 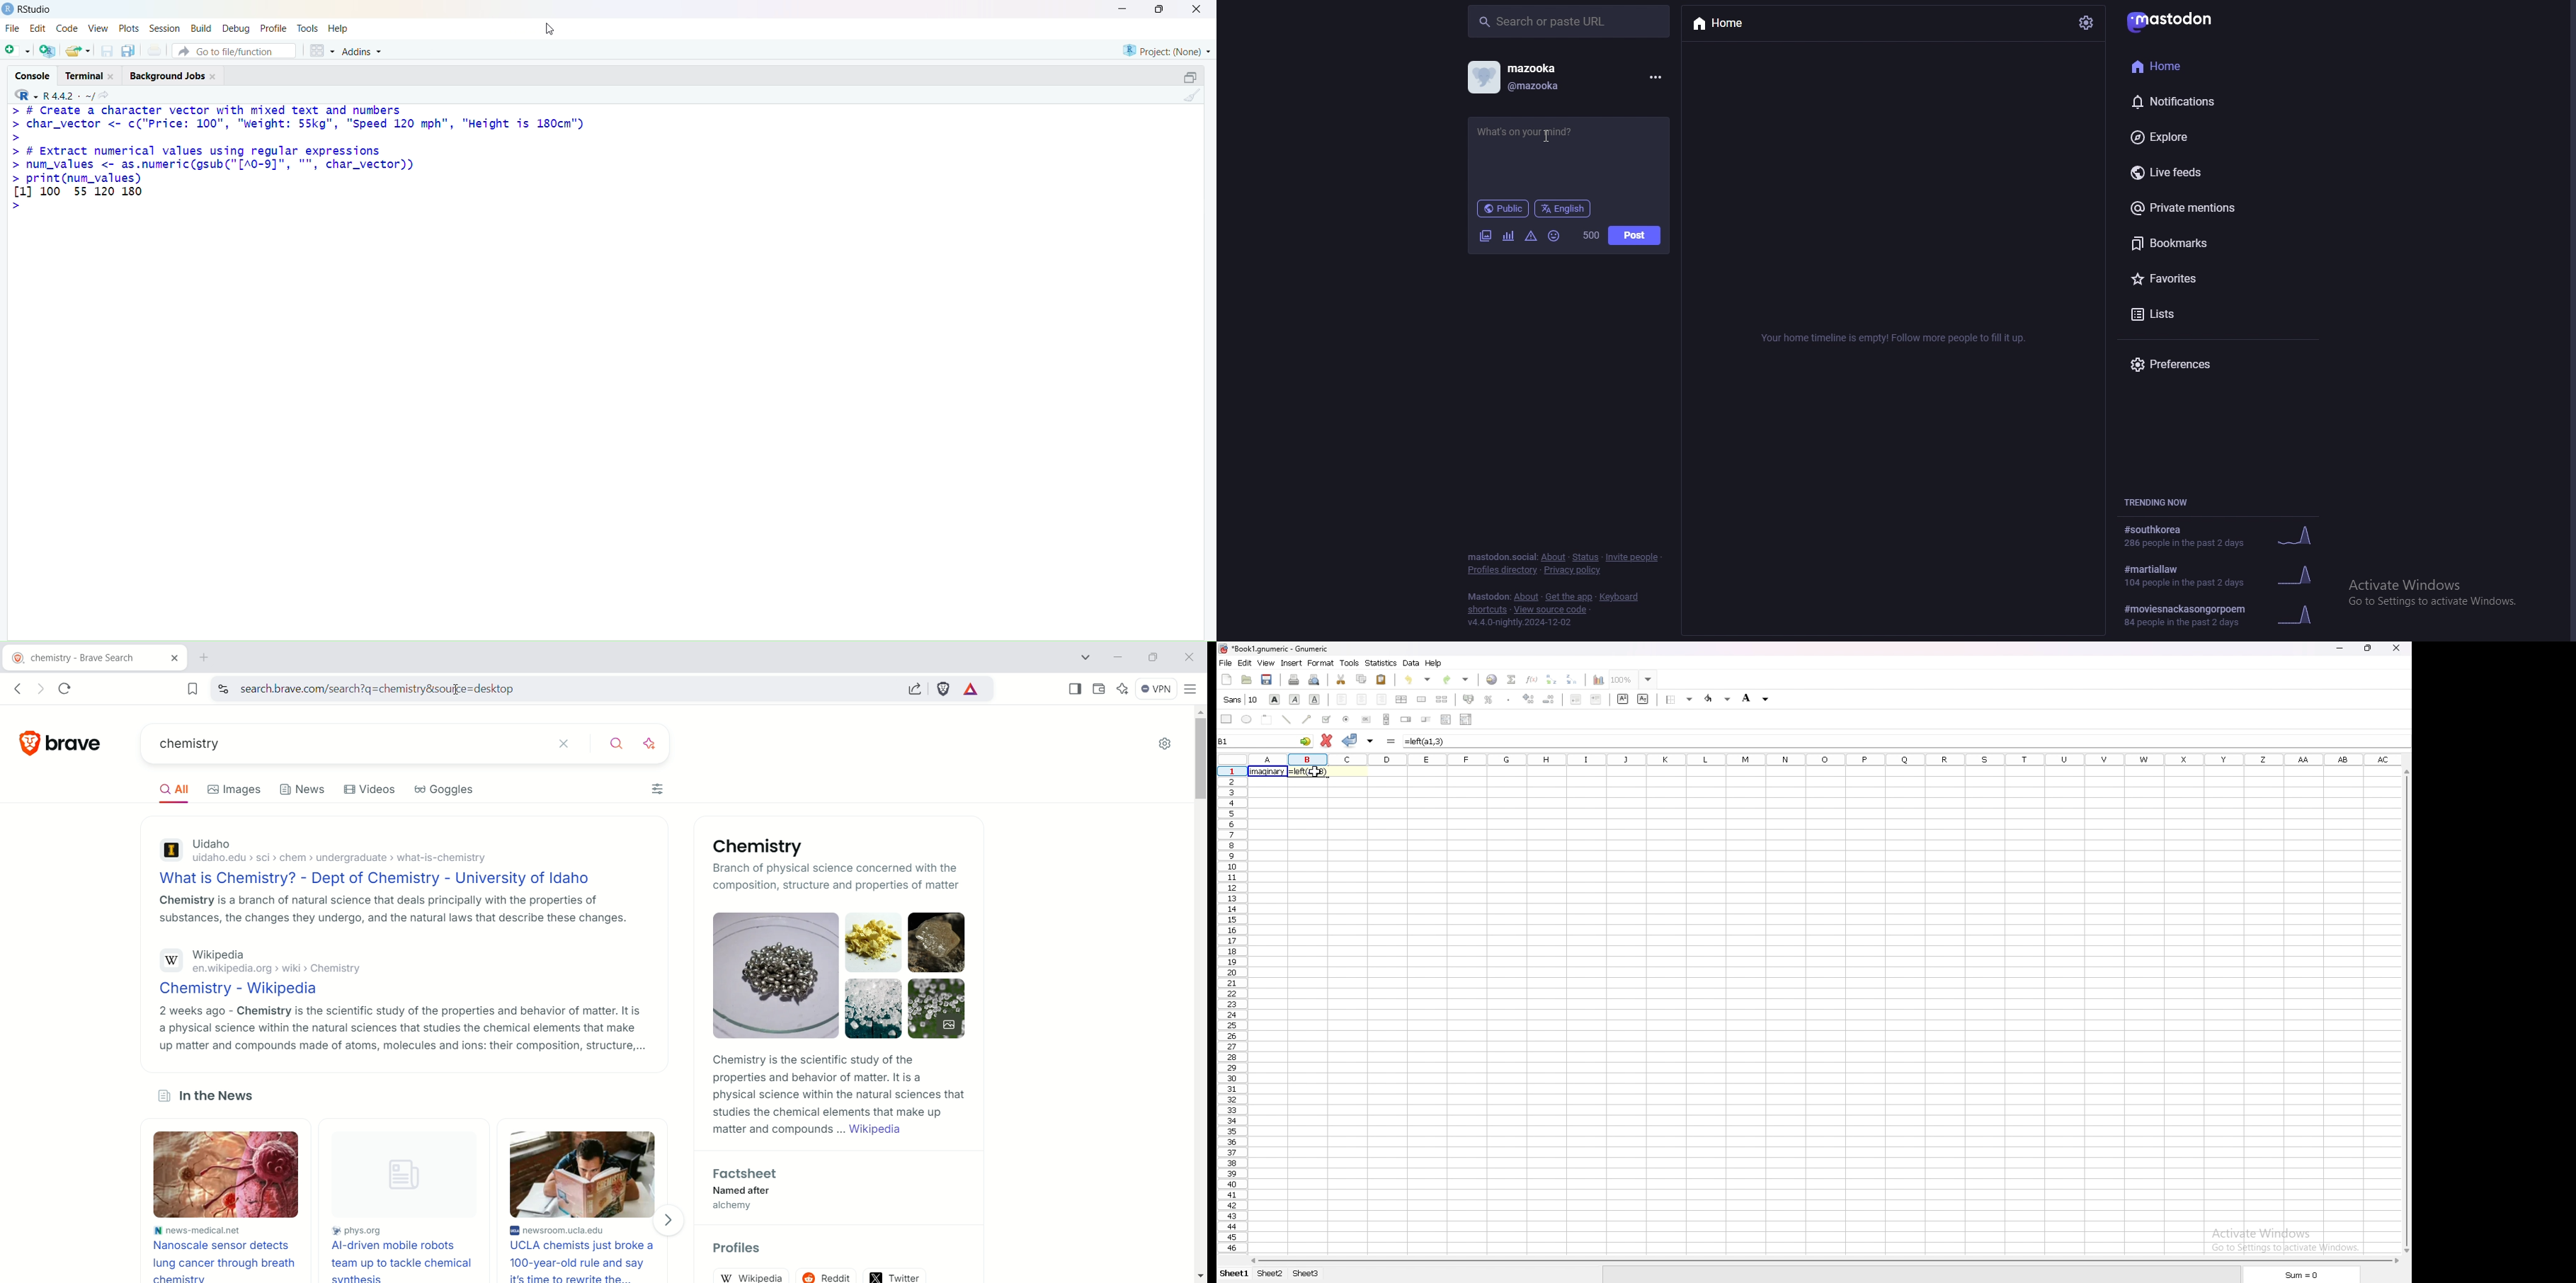 What do you see at coordinates (1413, 663) in the screenshot?
I see `data` at bounding box center [1413, 663].